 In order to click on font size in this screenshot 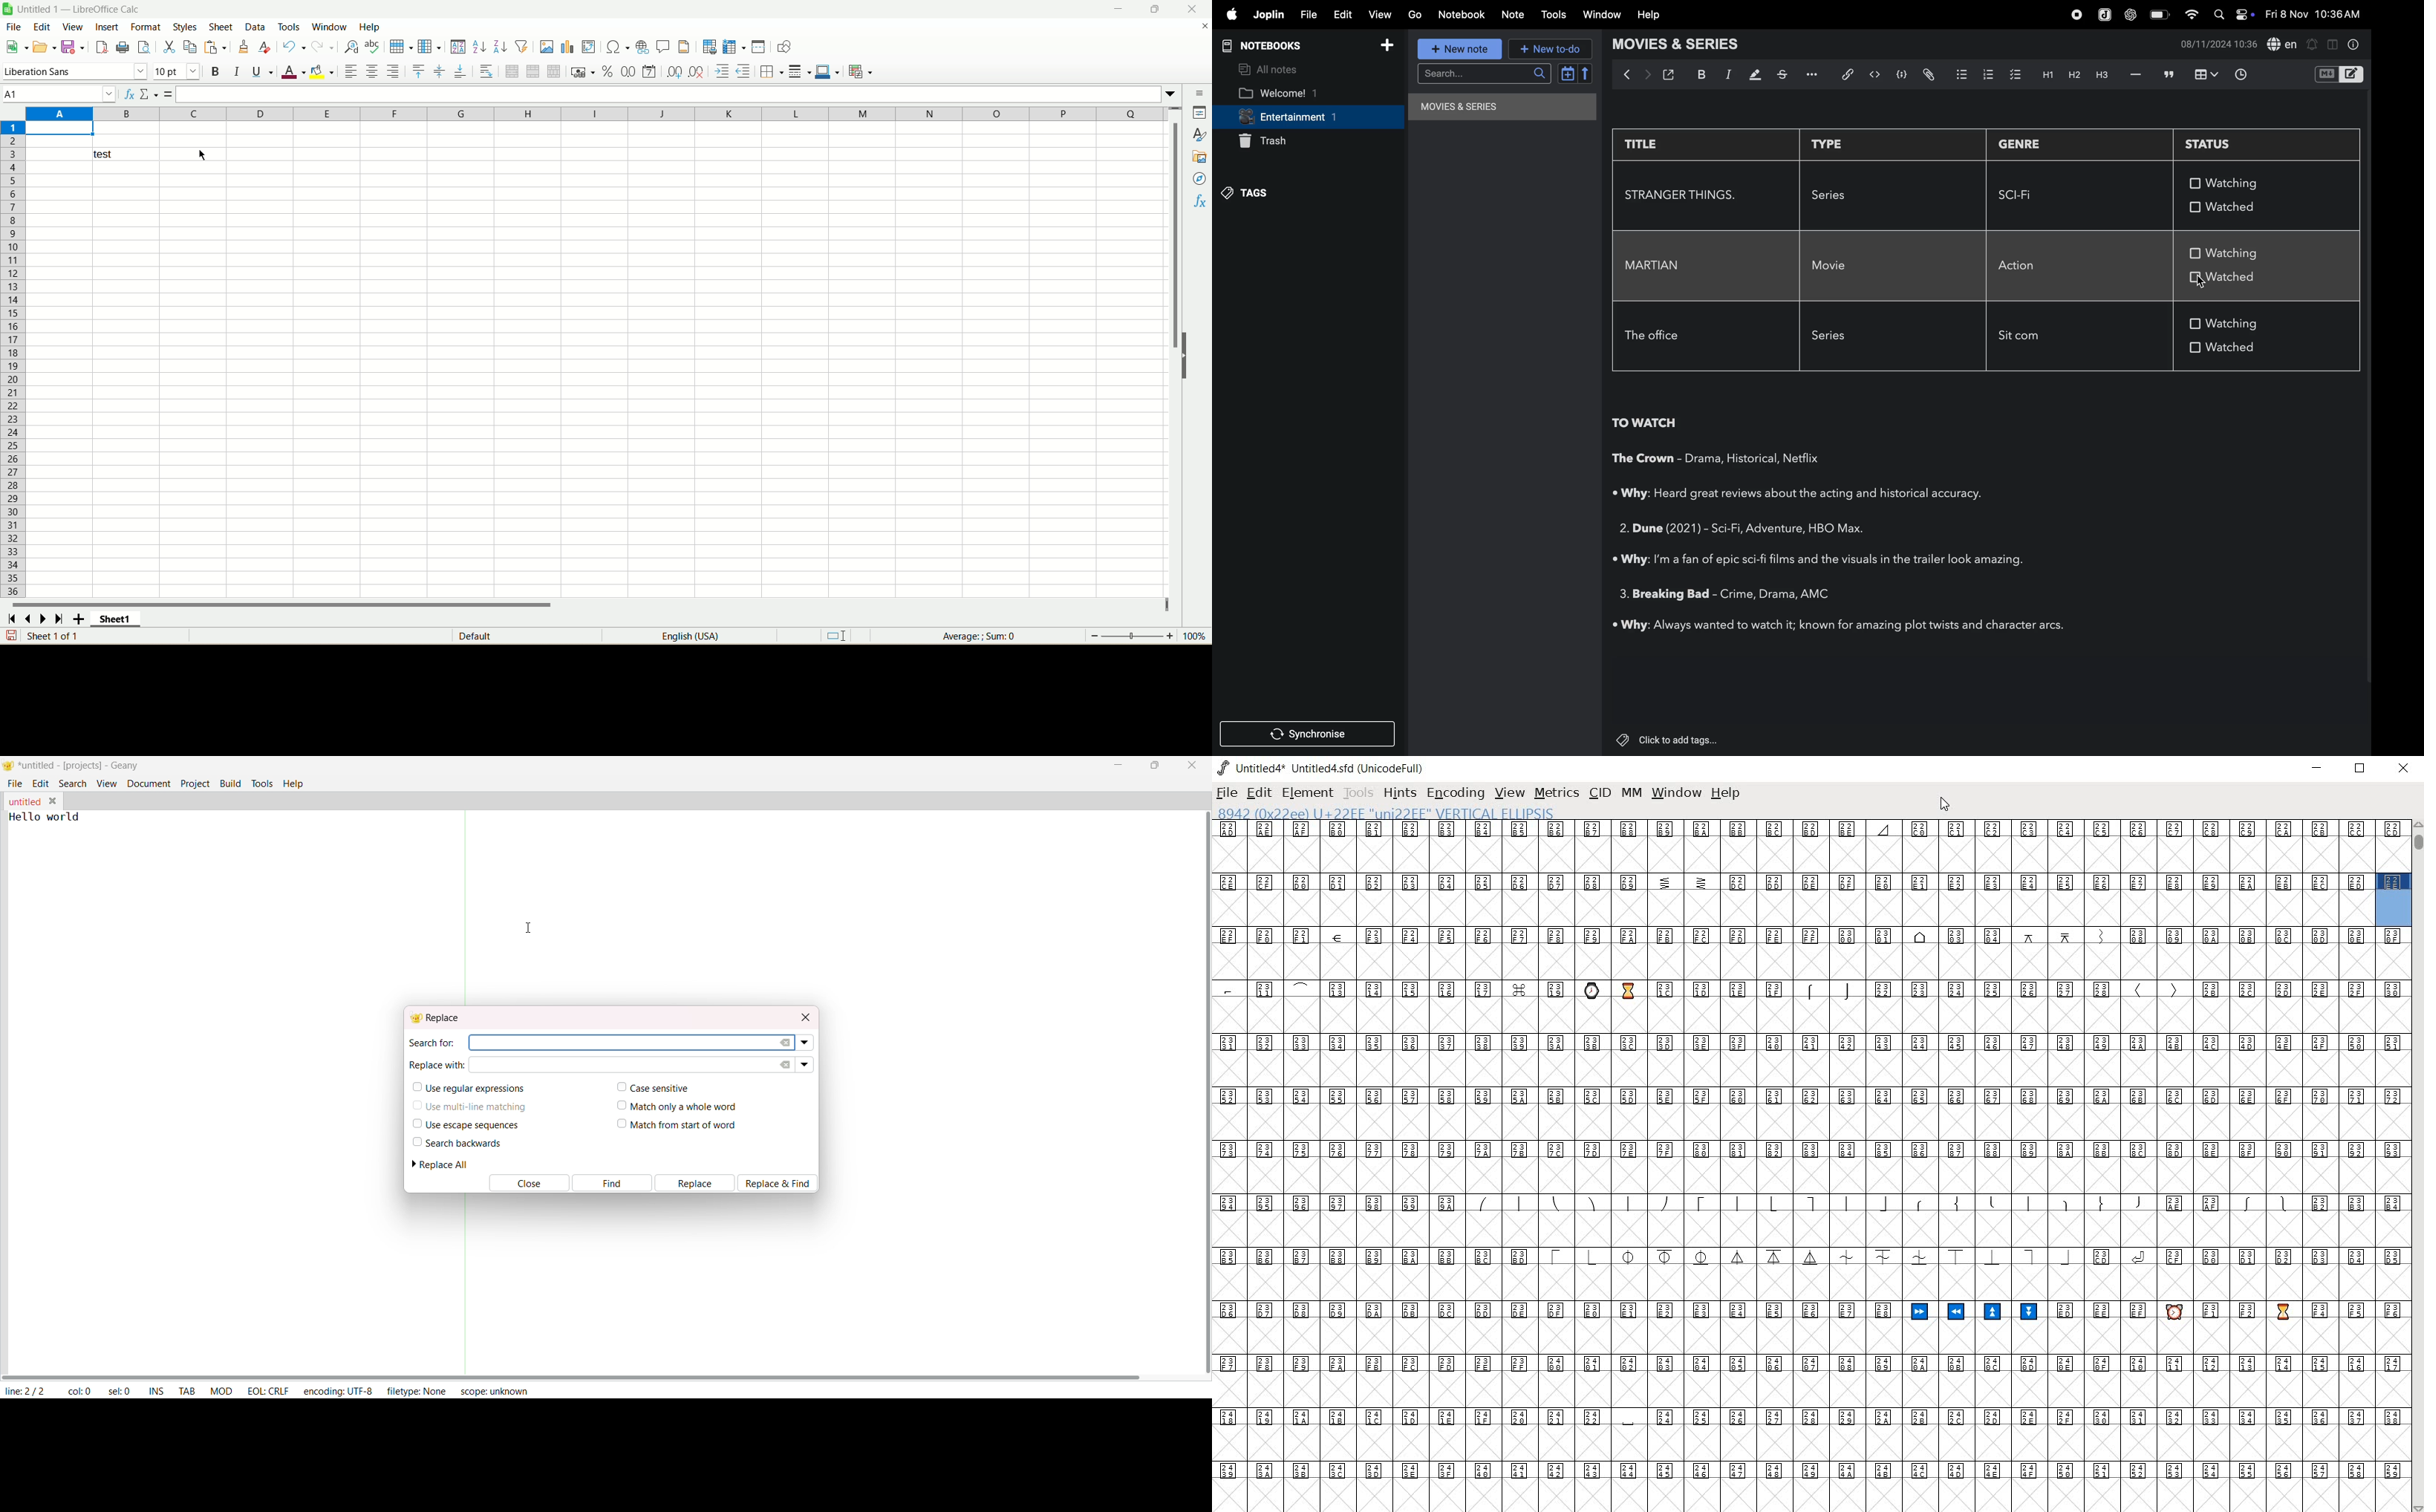, I will do `click(177, 72)`.